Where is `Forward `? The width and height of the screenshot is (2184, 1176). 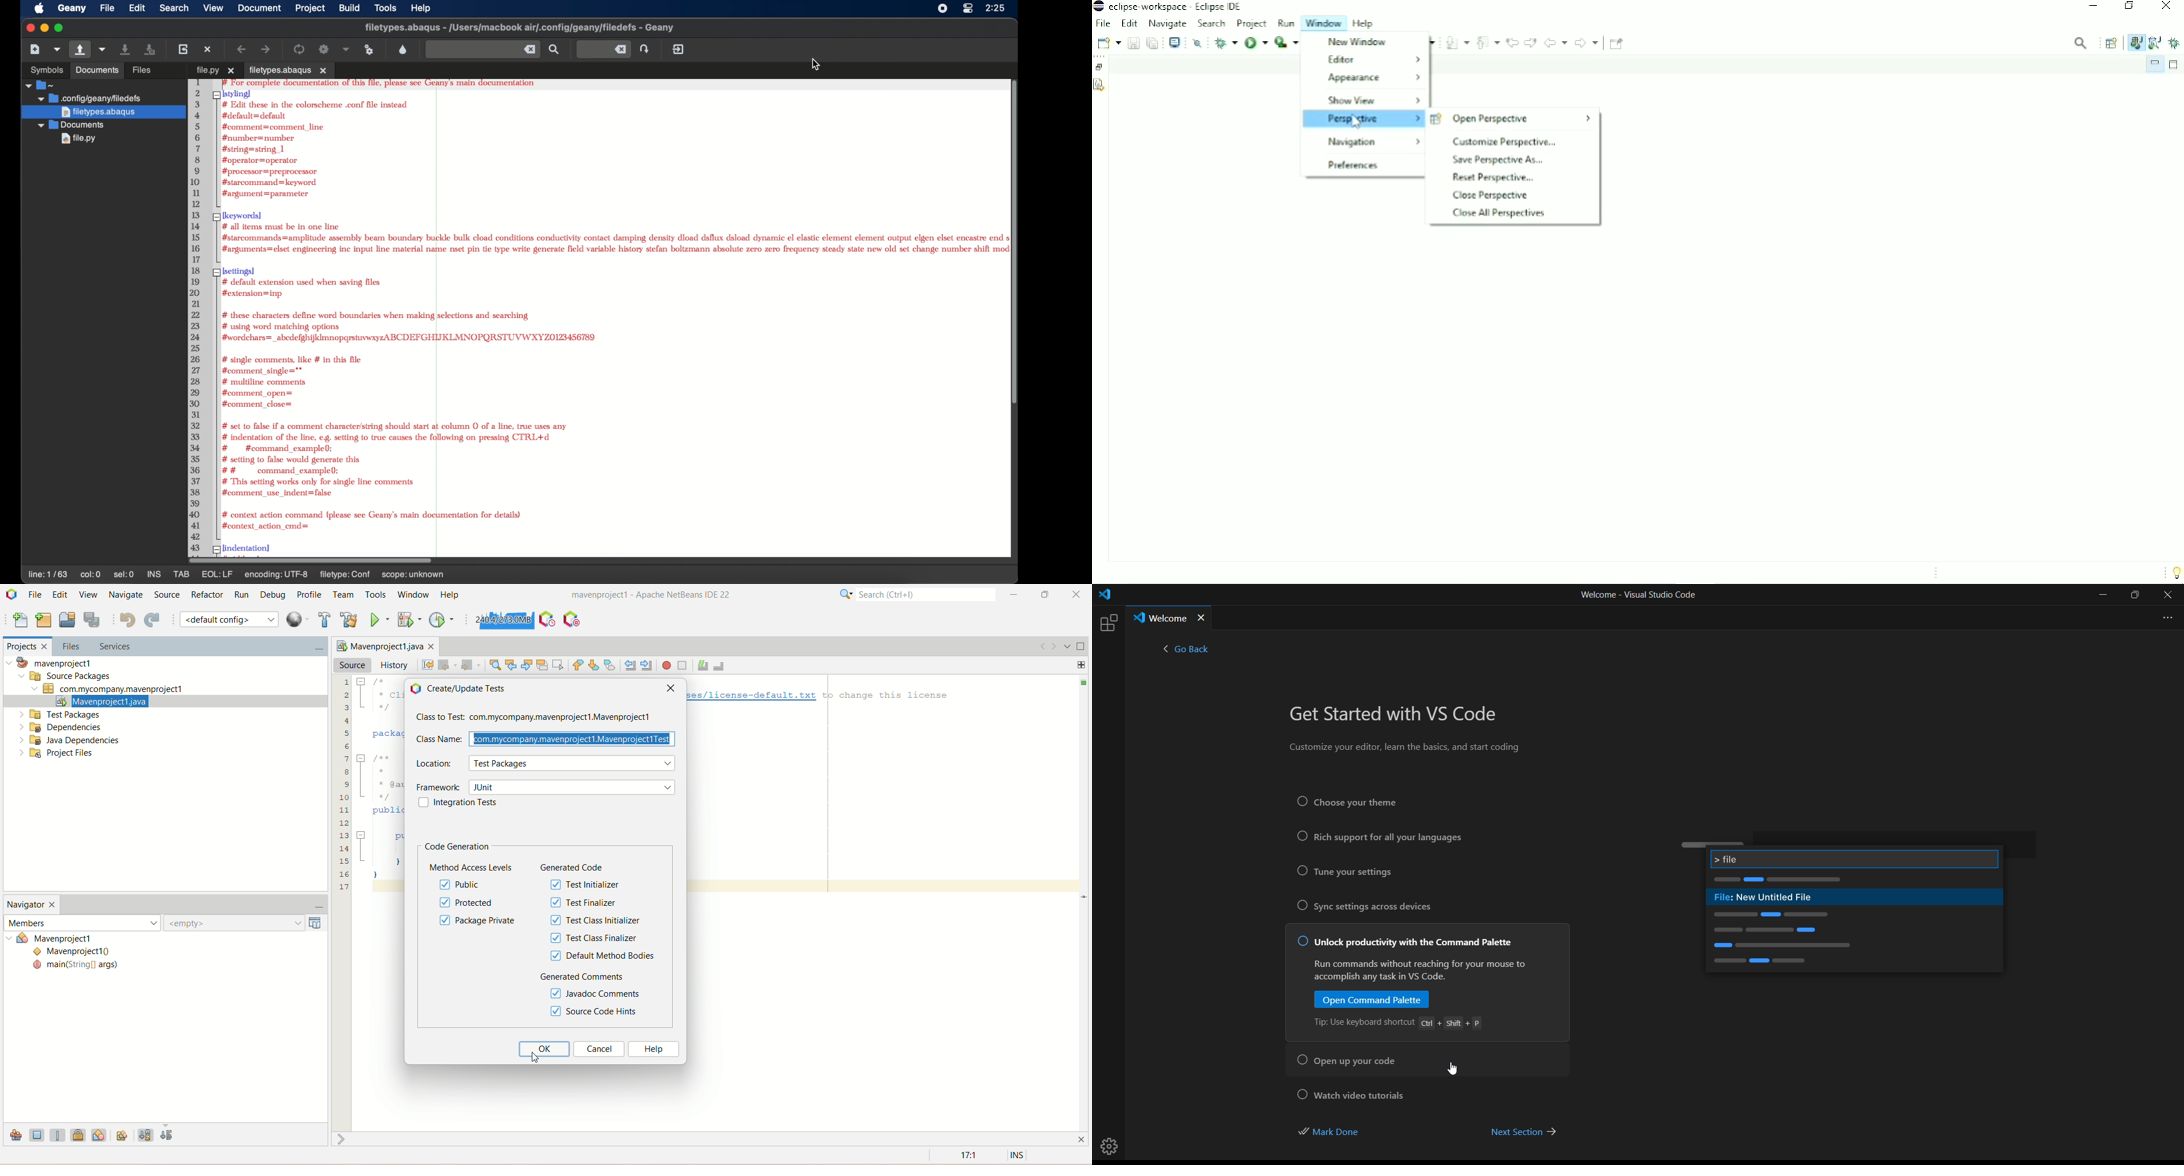
Forward  is located at coordinates (1588, 42).